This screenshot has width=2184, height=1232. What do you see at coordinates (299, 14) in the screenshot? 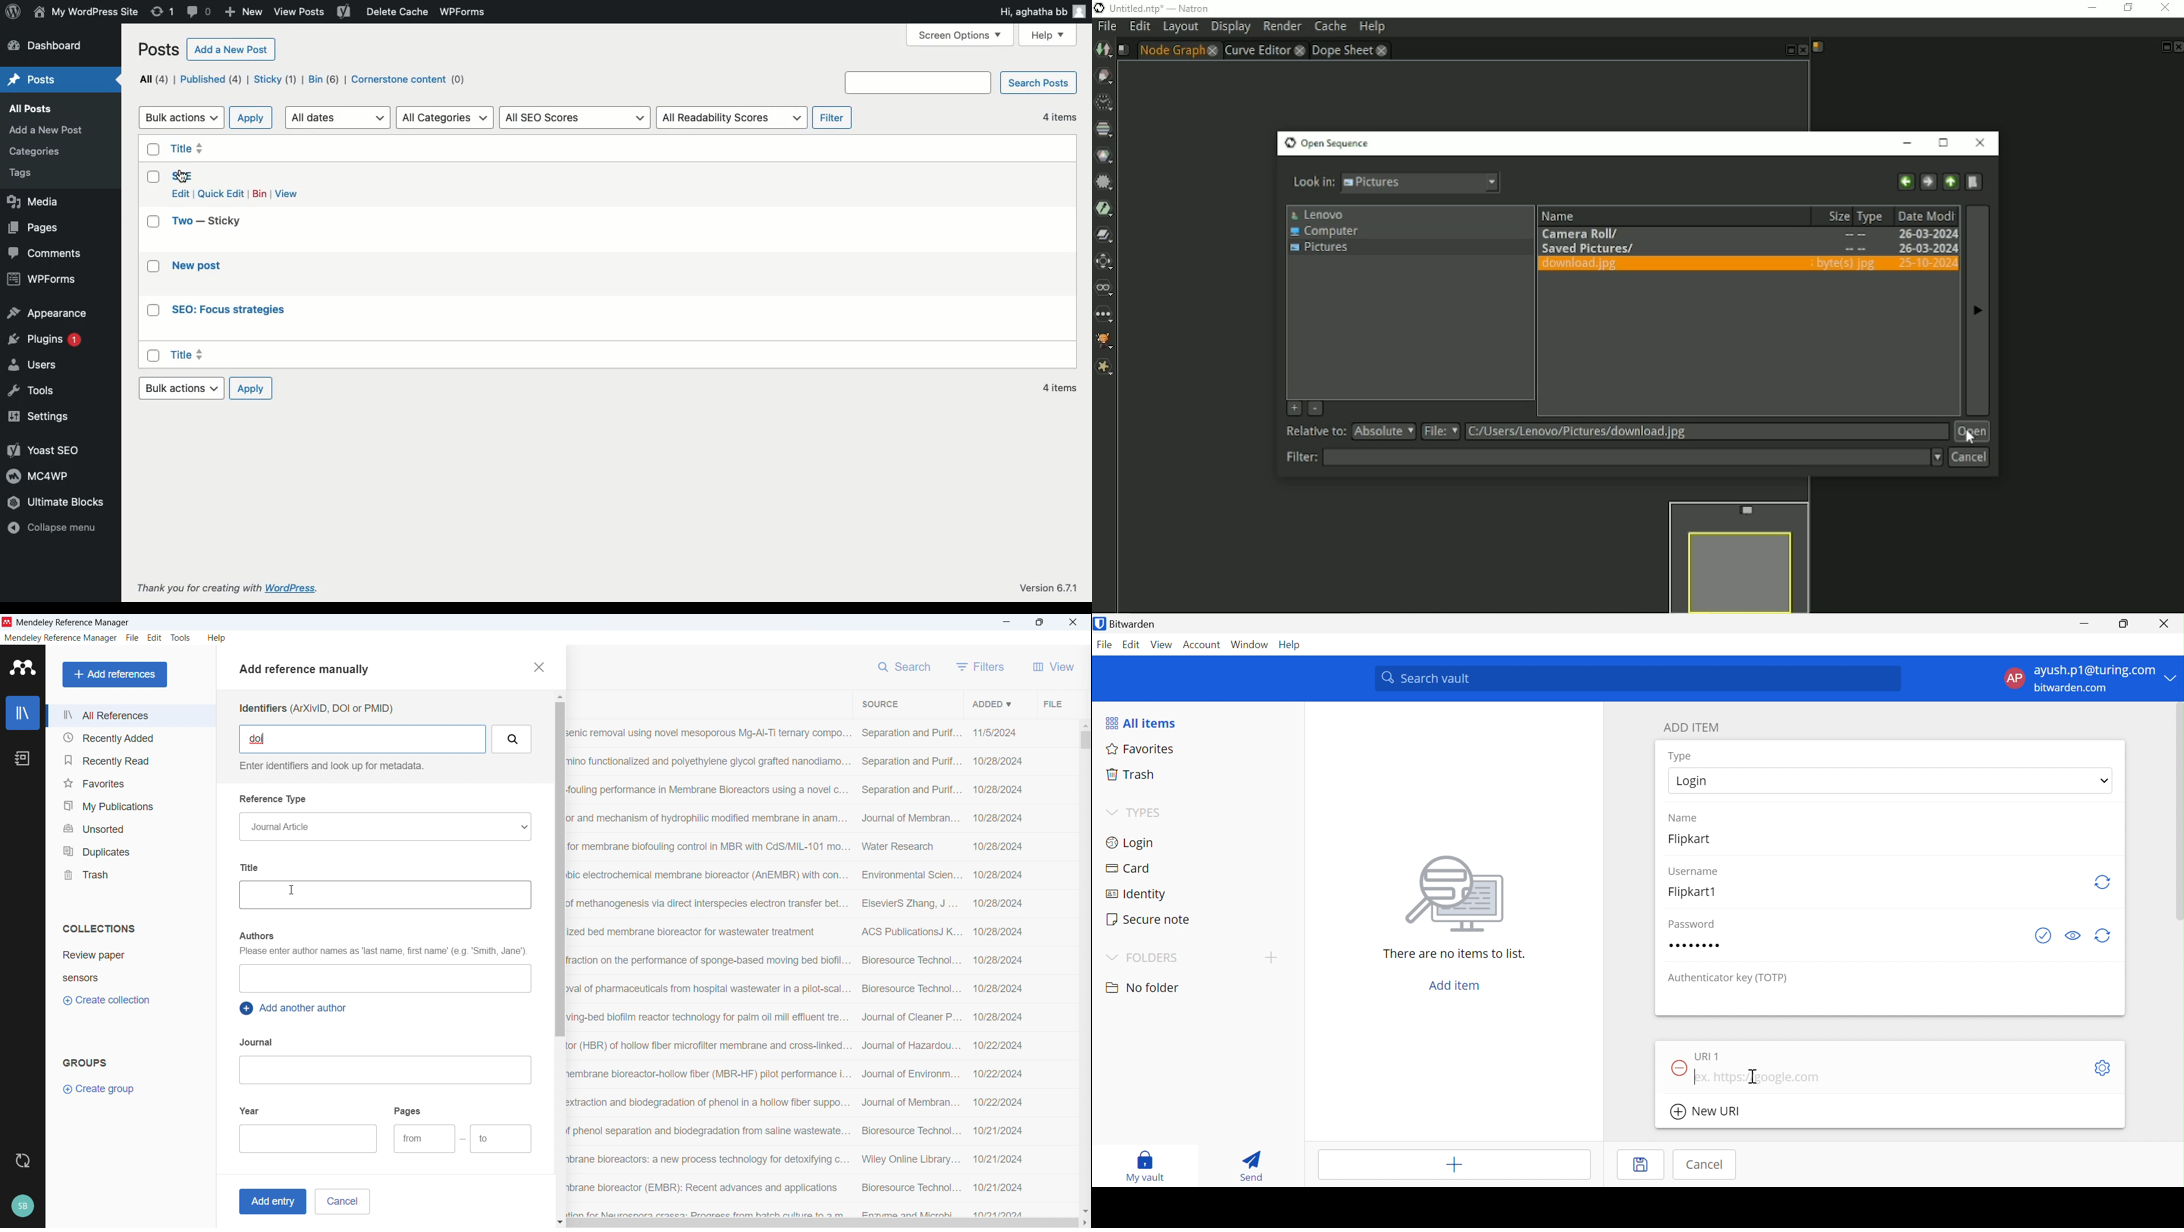
I see `view Posts` at bounding box center [299, 14].